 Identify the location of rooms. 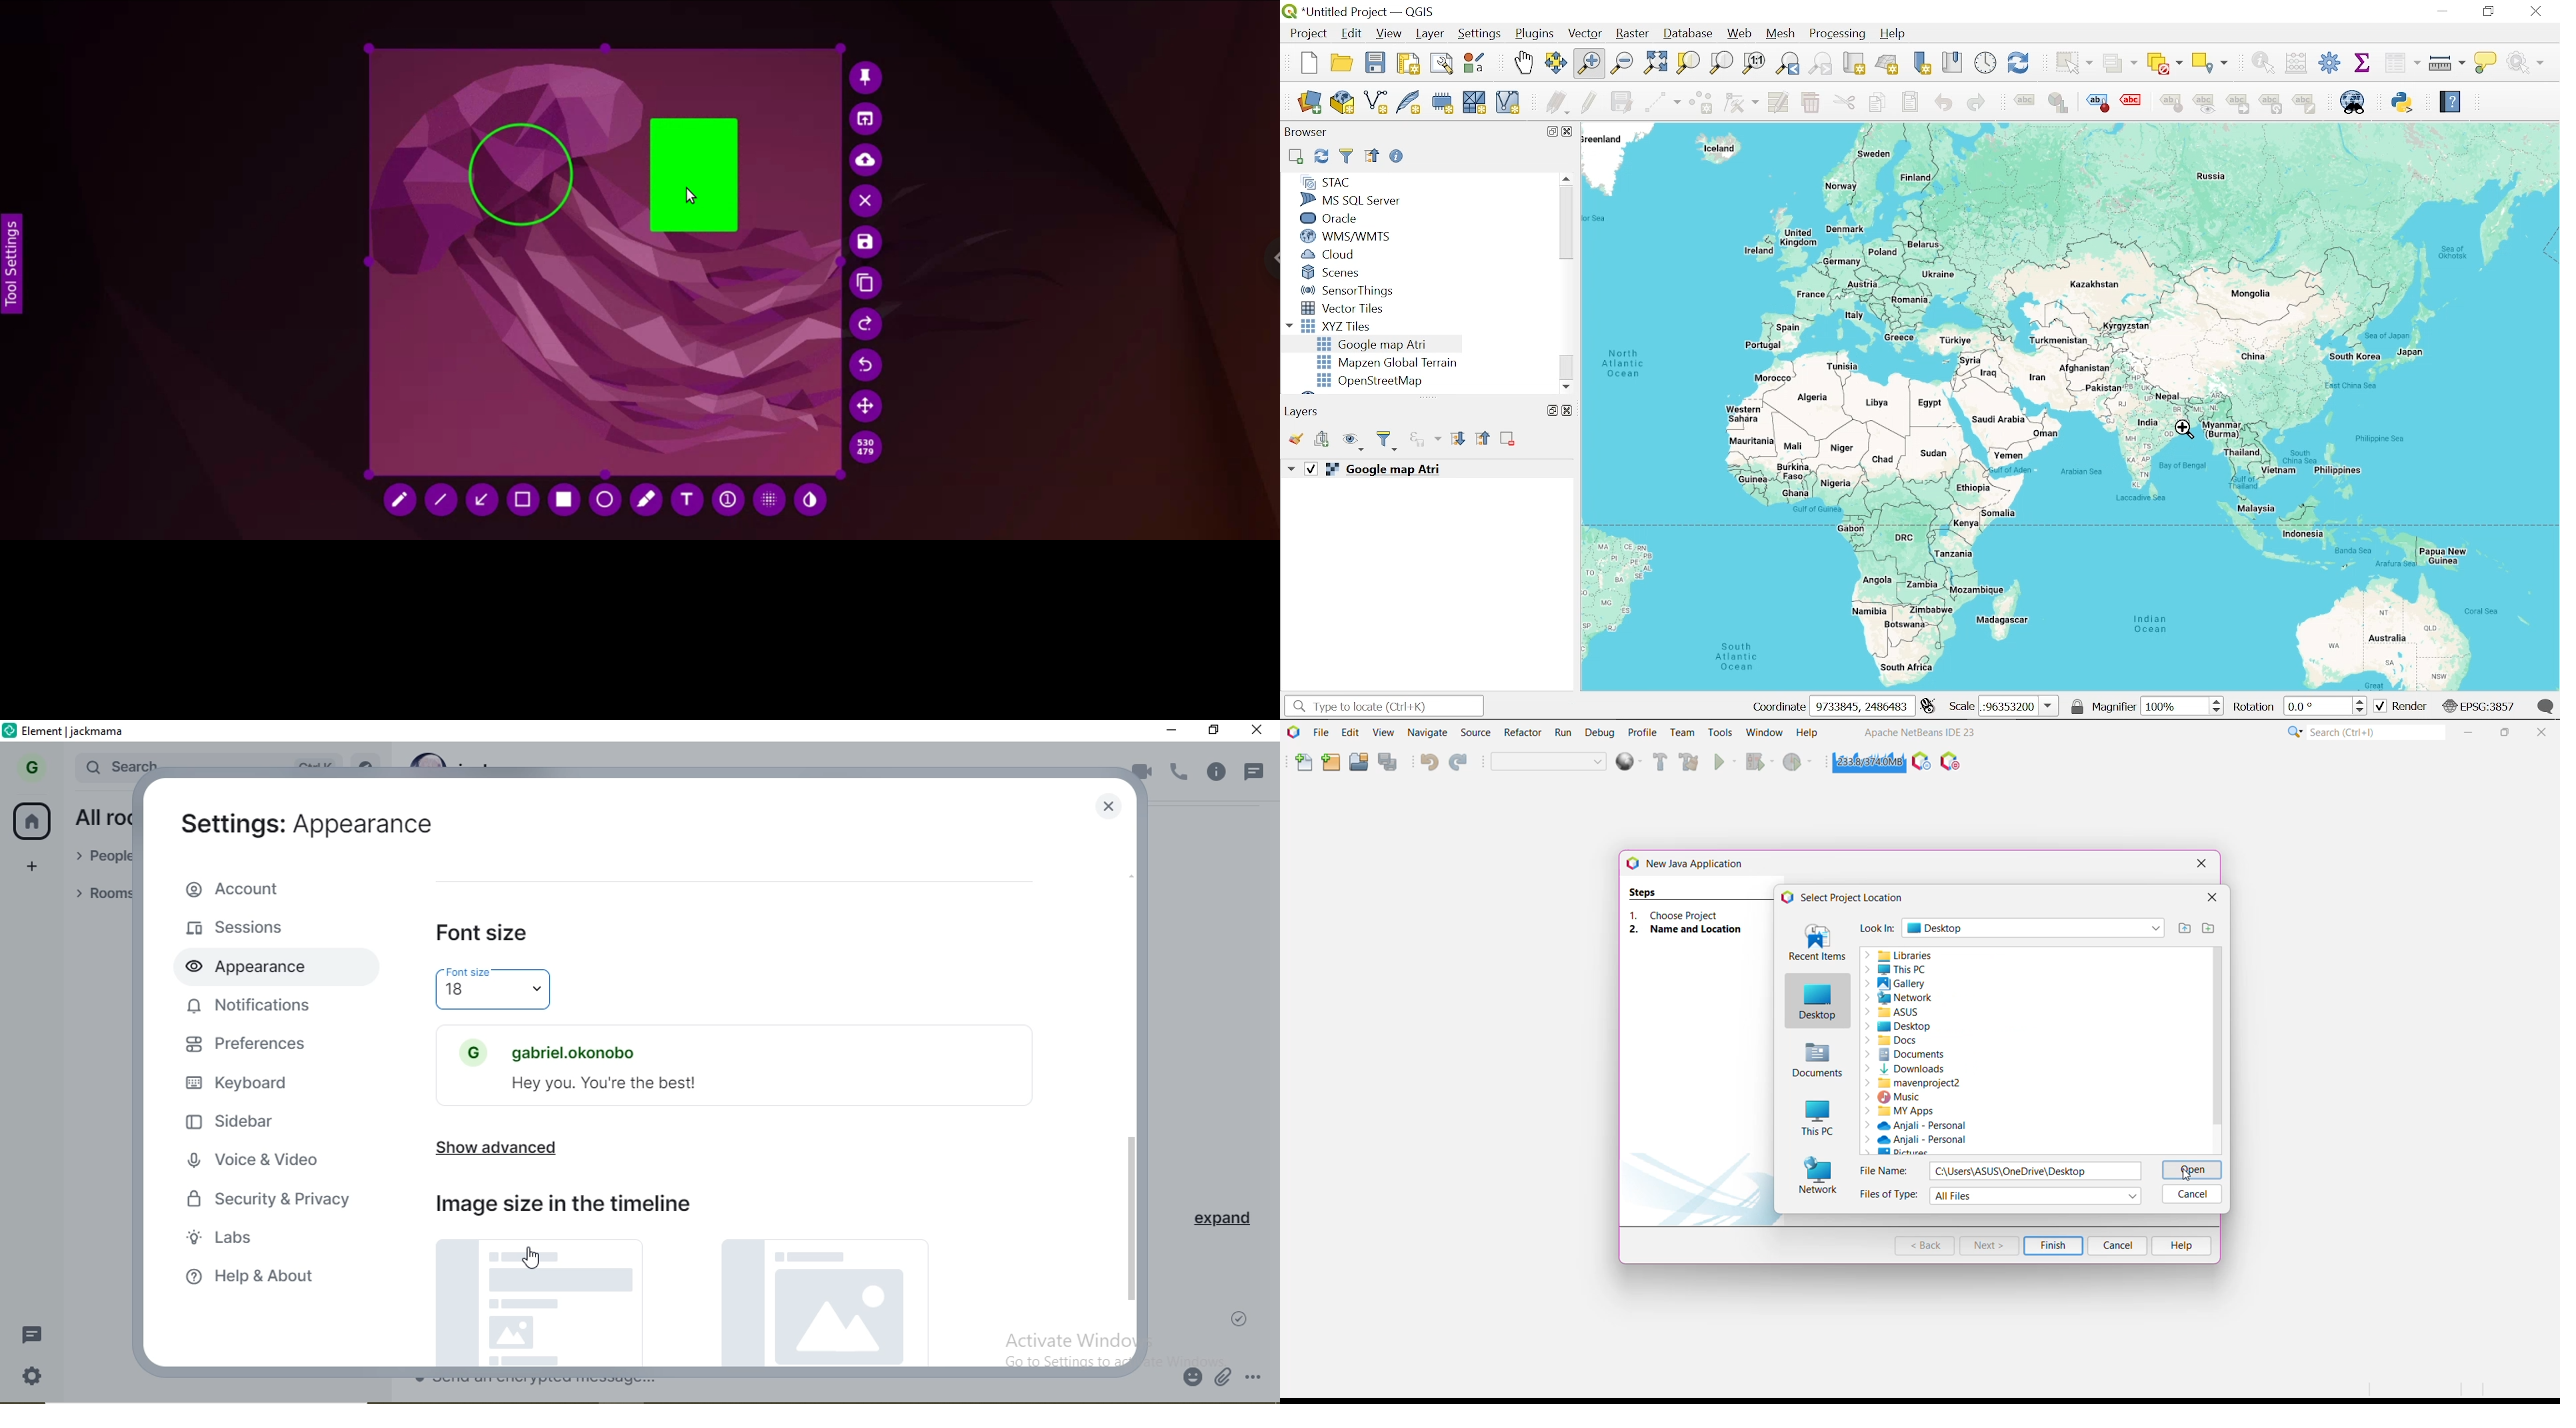
(98, 895).